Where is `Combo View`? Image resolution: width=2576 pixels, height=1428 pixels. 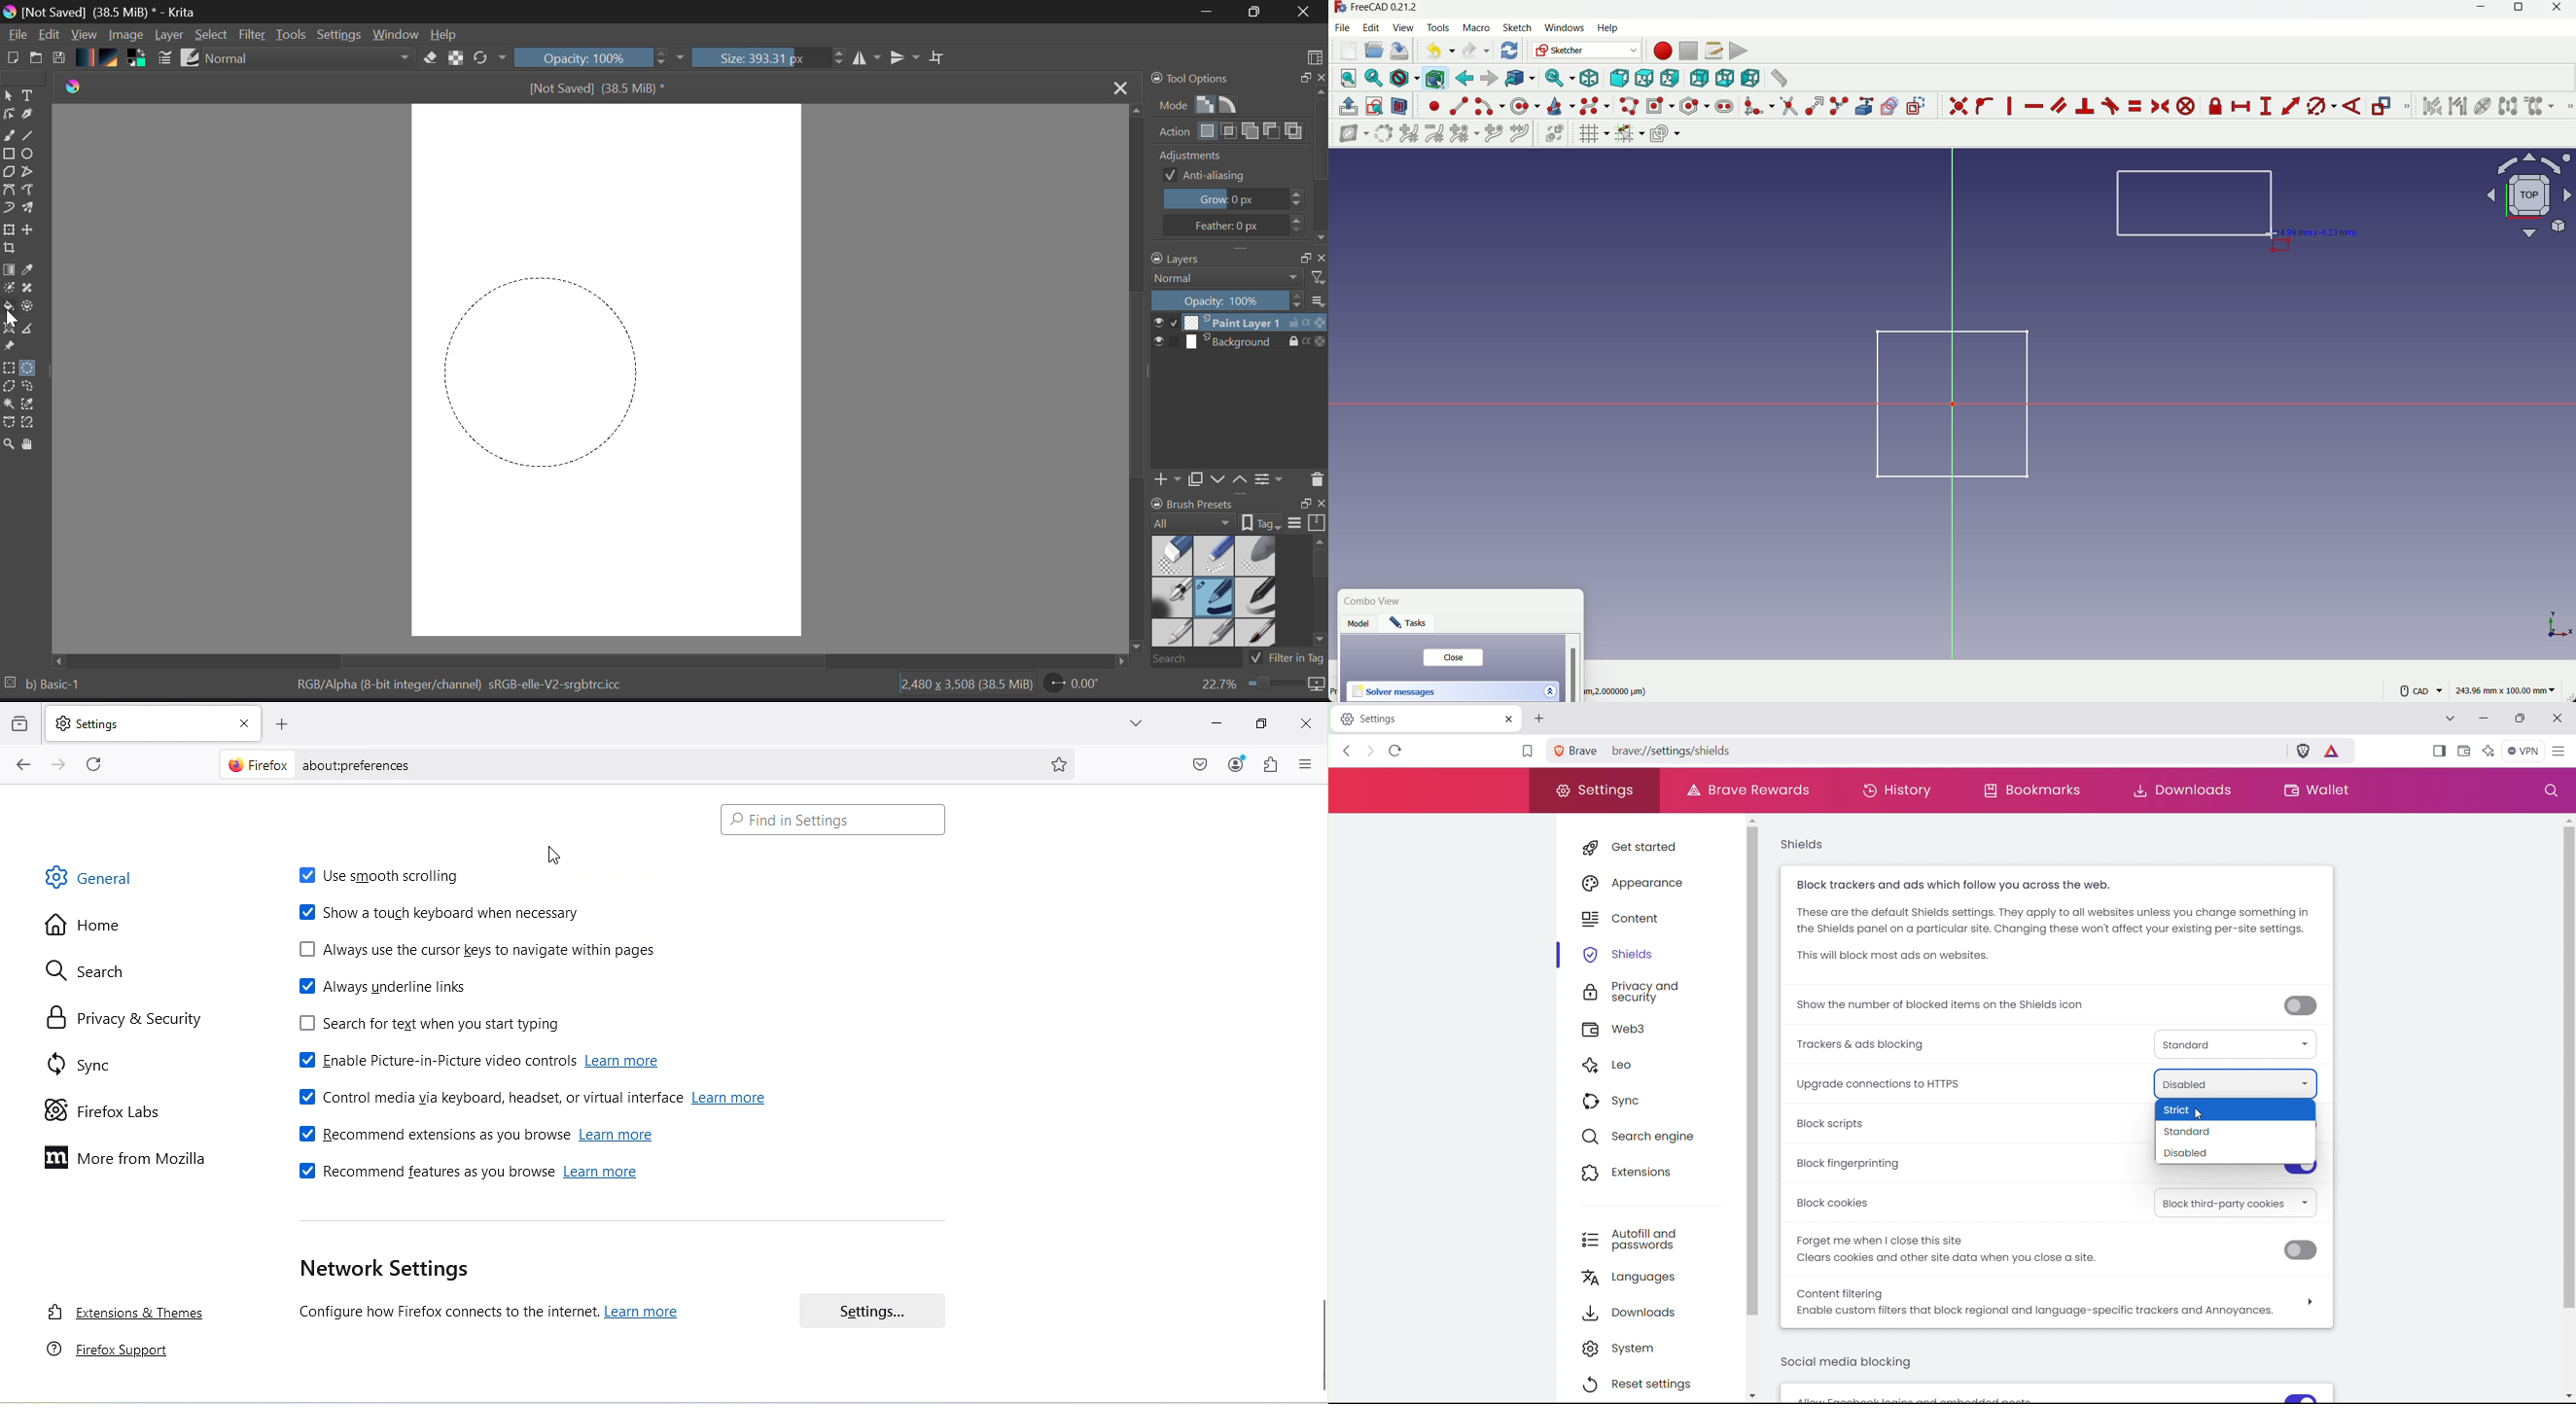
Combo View is located at coordinates (1376, 602).